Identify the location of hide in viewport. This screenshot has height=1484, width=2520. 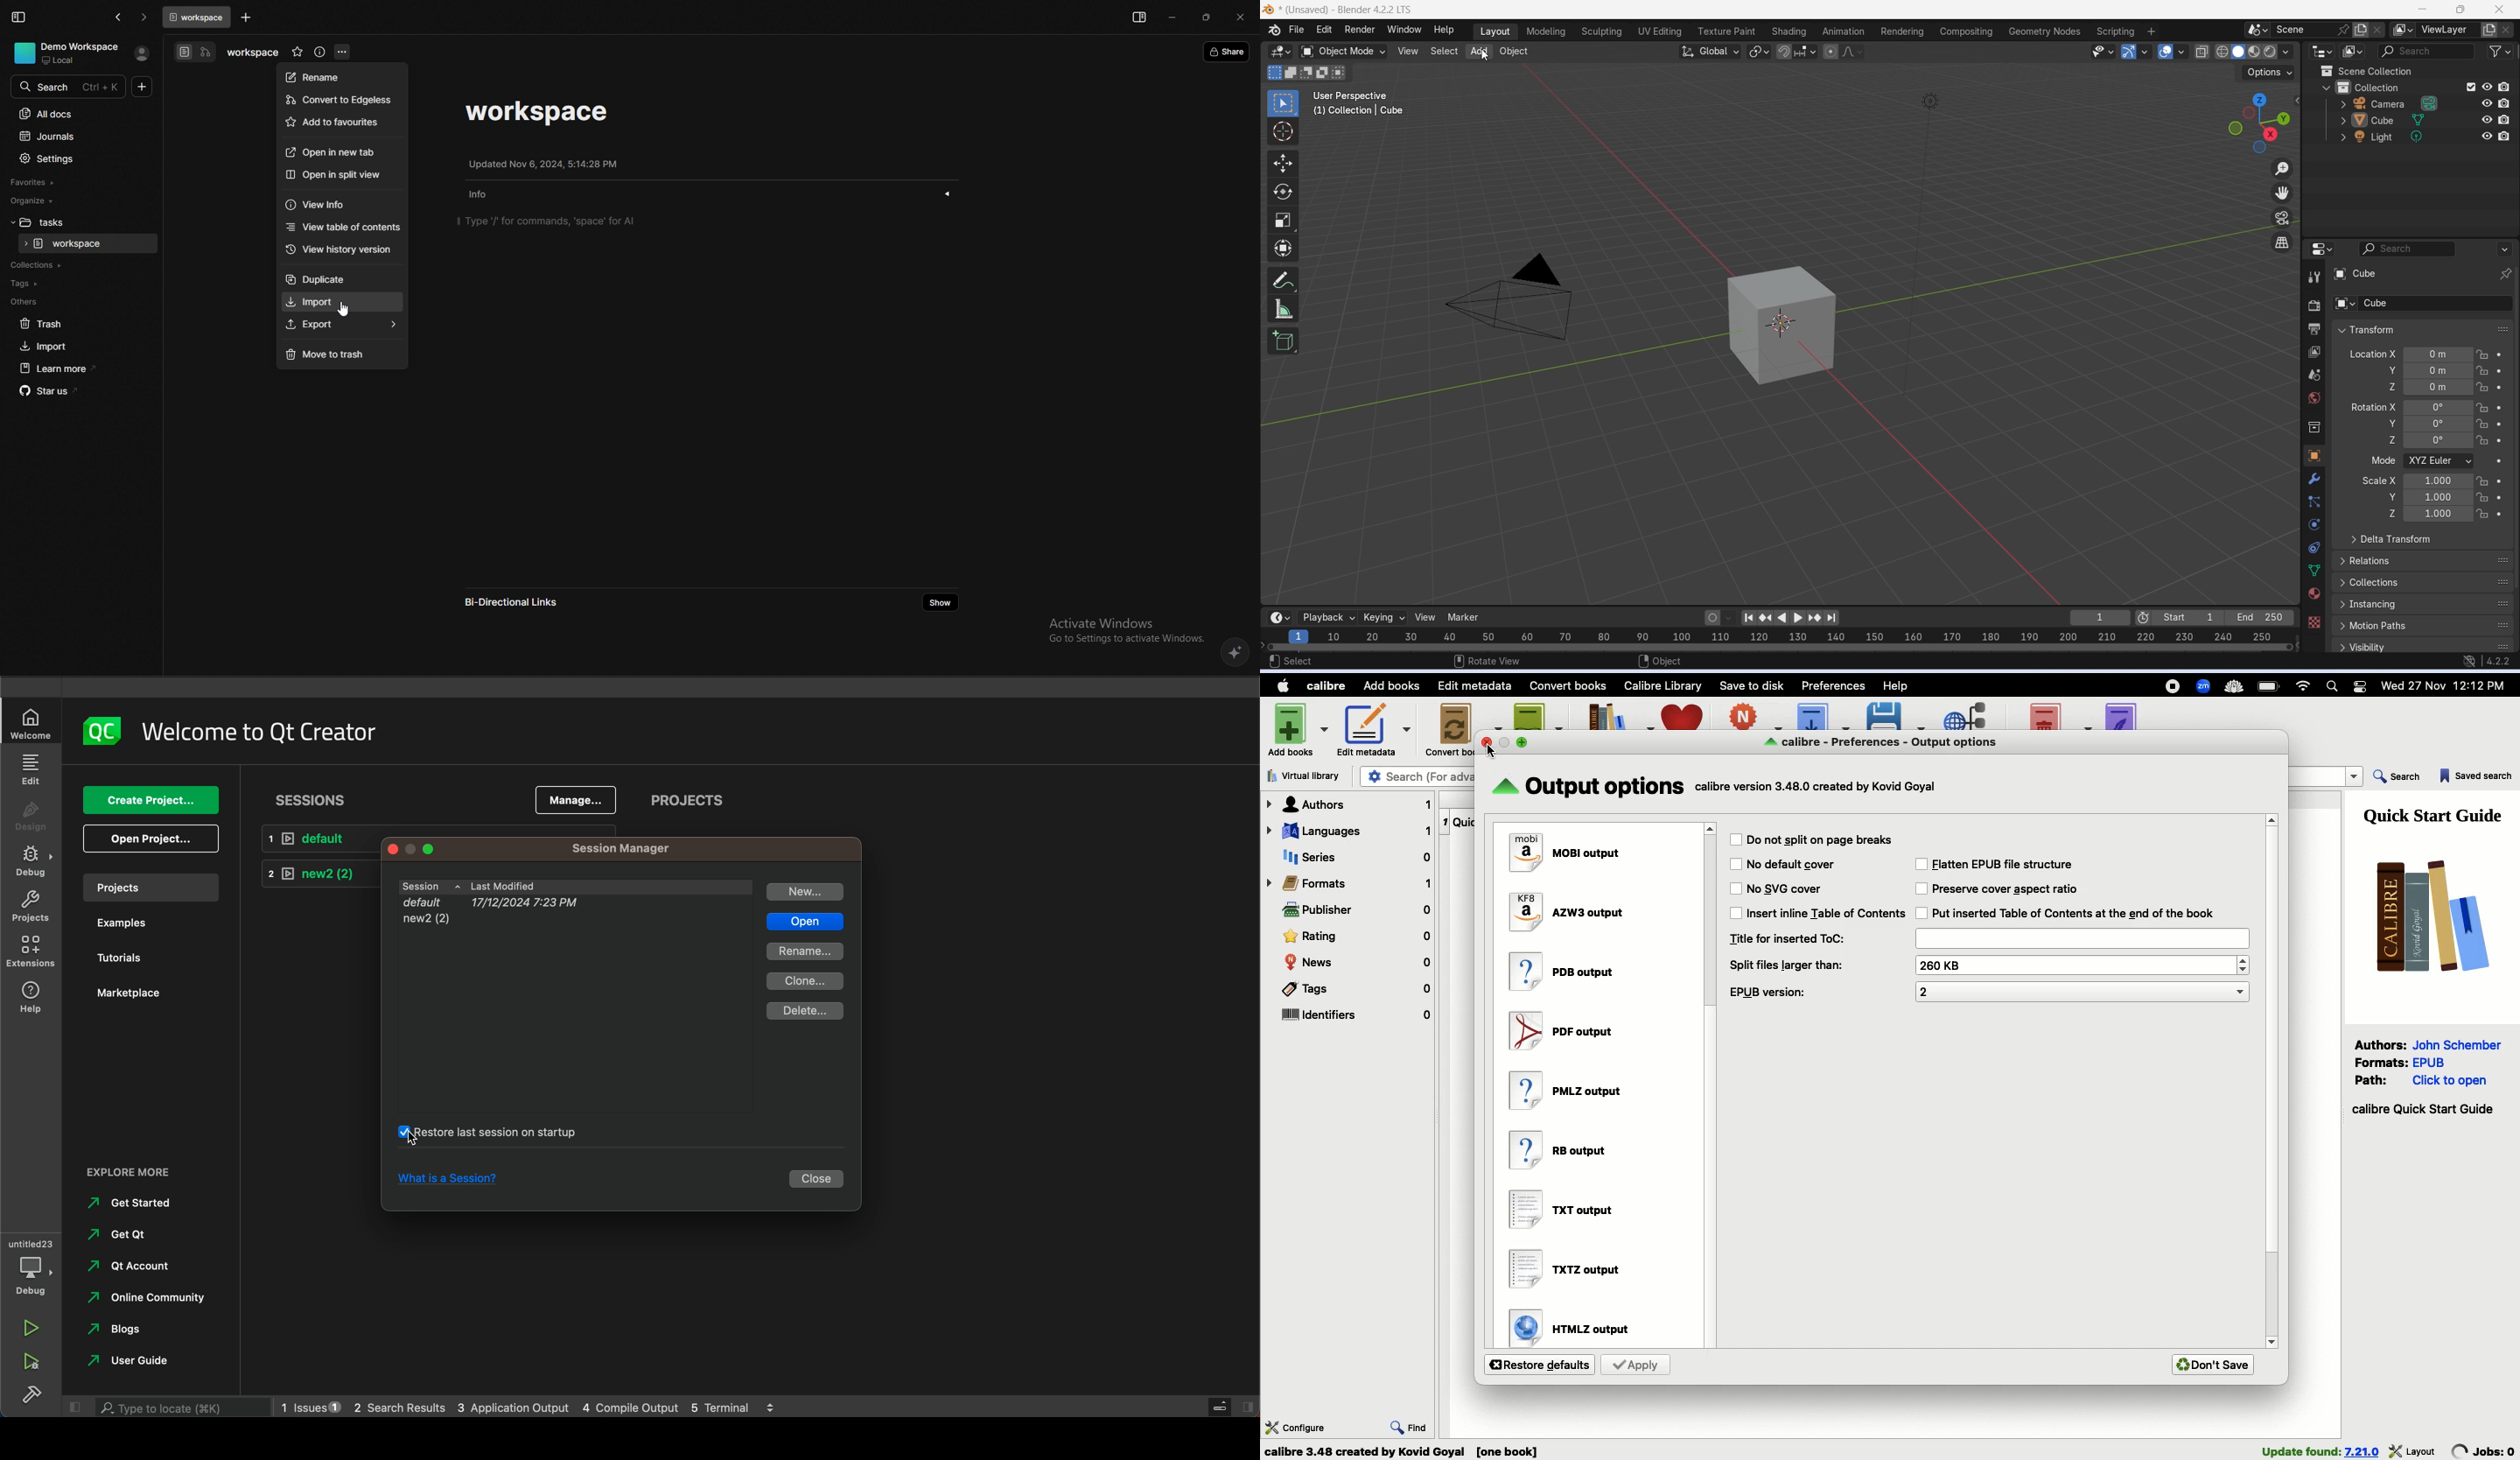
(2487, 87).